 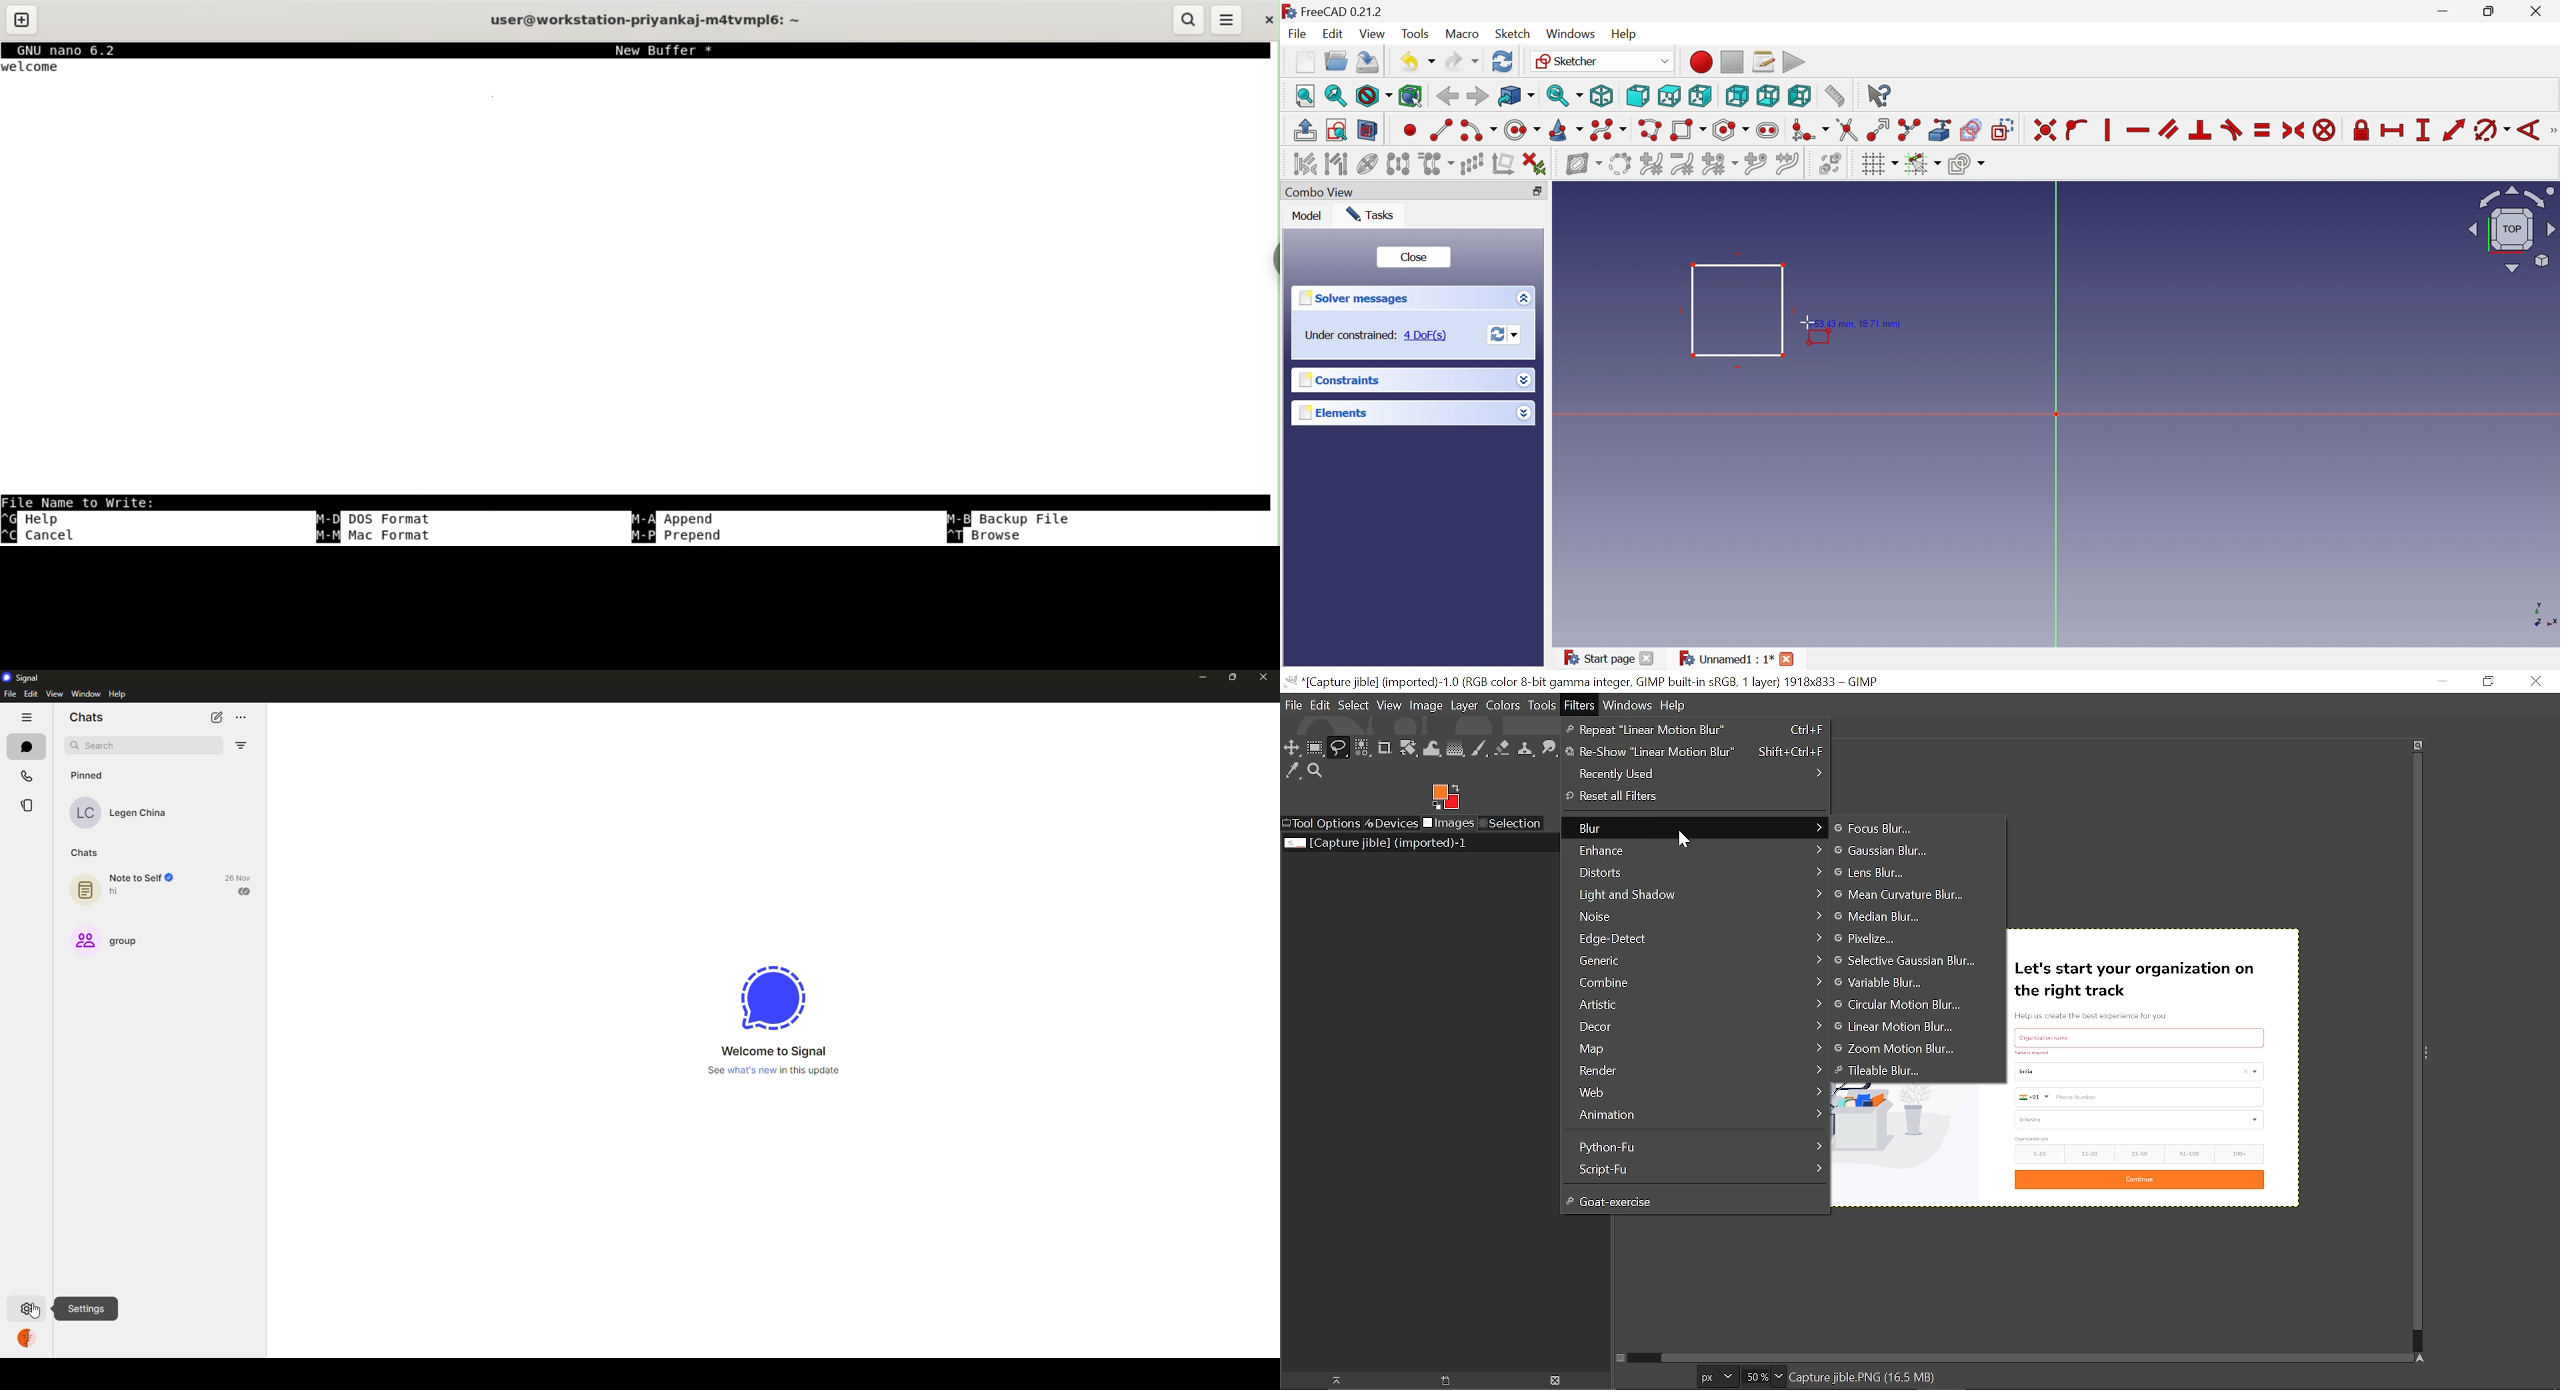 I want to click on Create point, so click(x=1410, y=129).